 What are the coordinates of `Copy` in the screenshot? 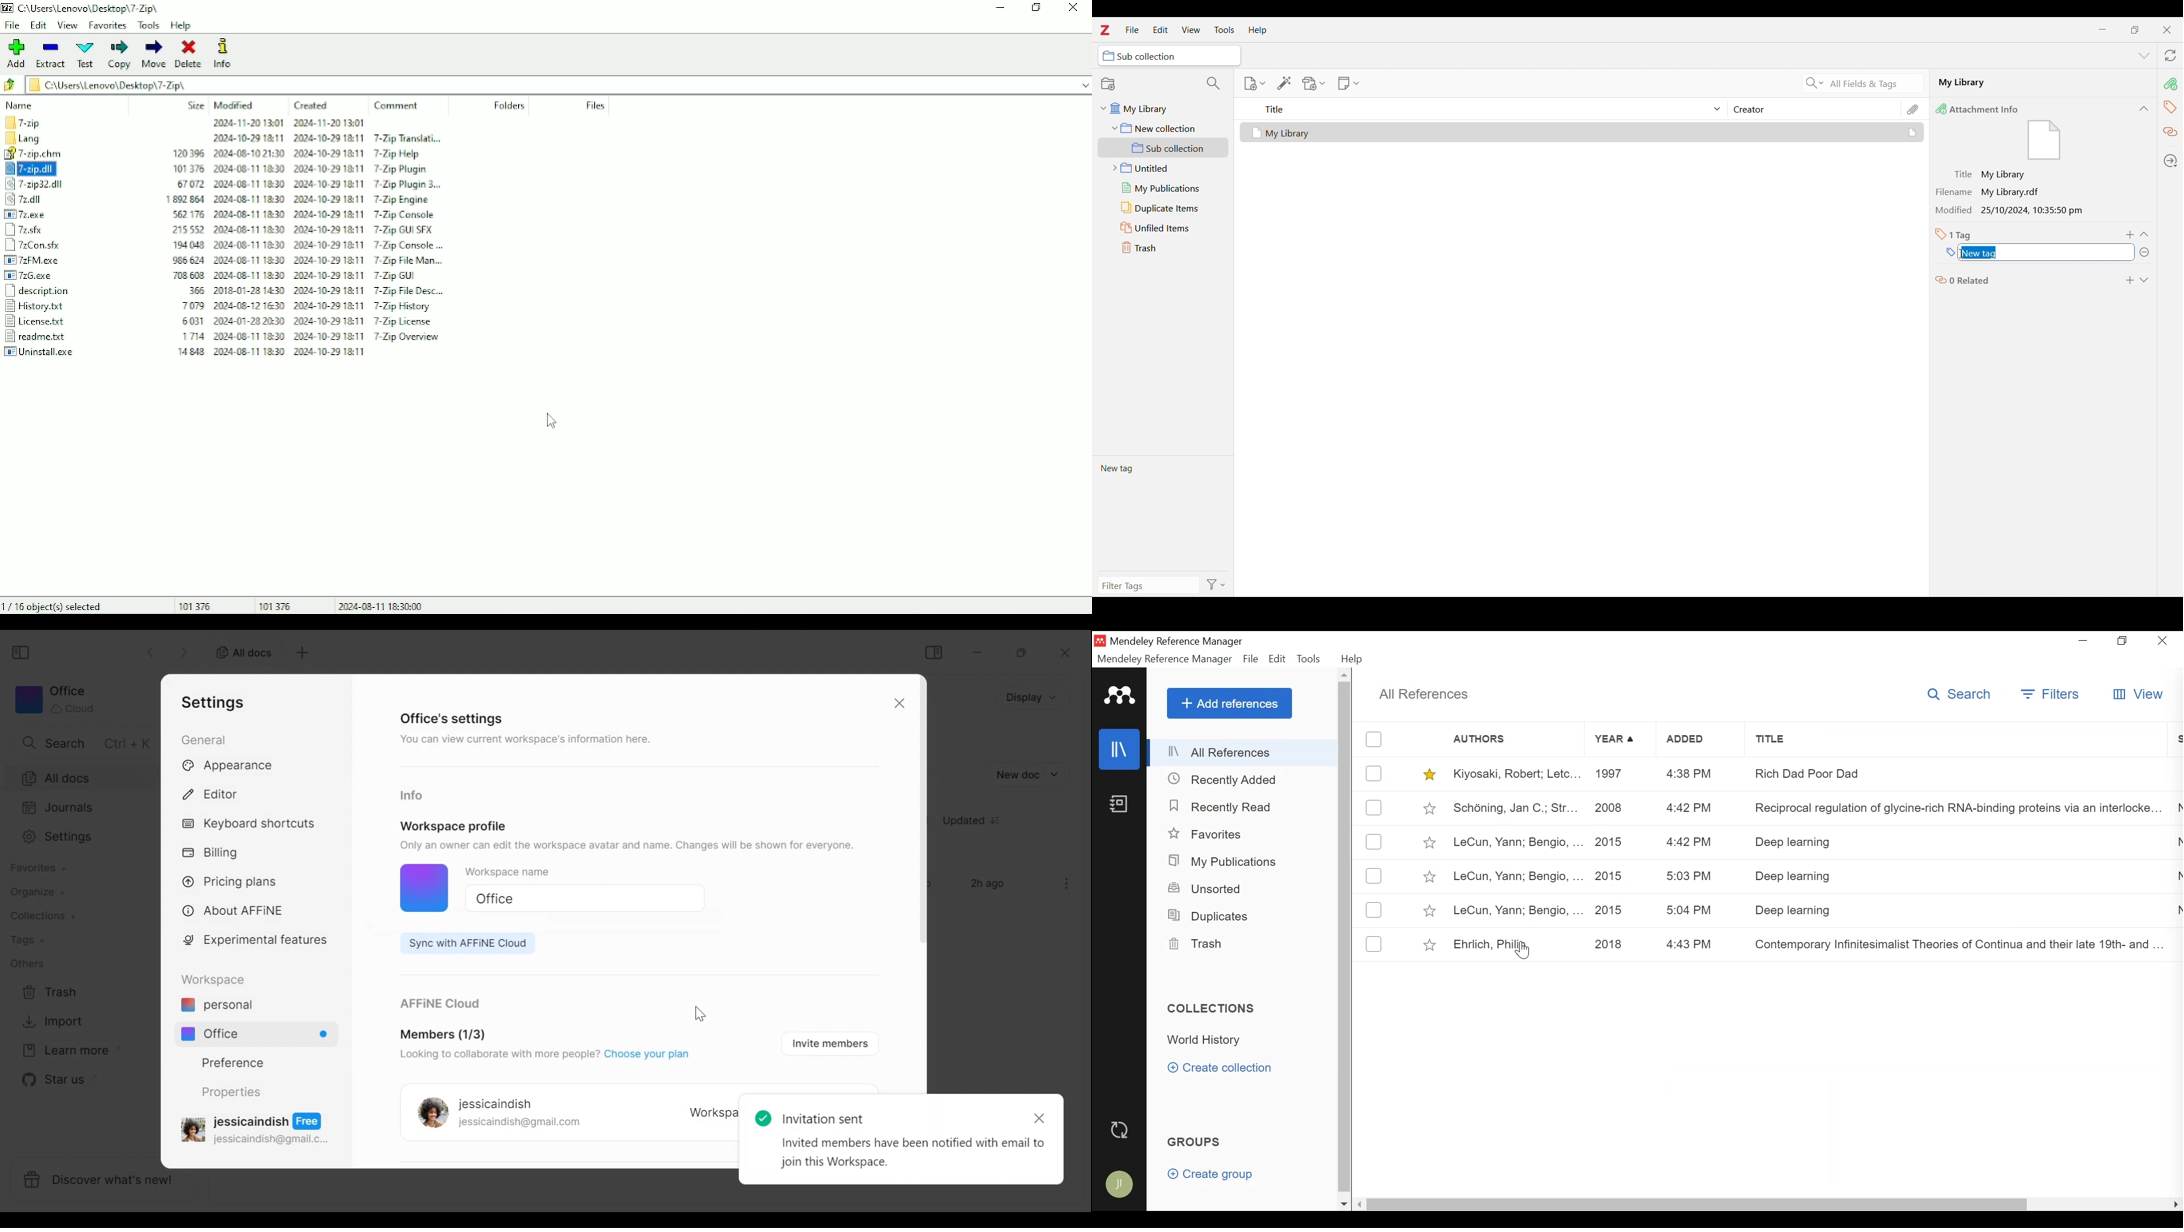 It's located at (119, 54).